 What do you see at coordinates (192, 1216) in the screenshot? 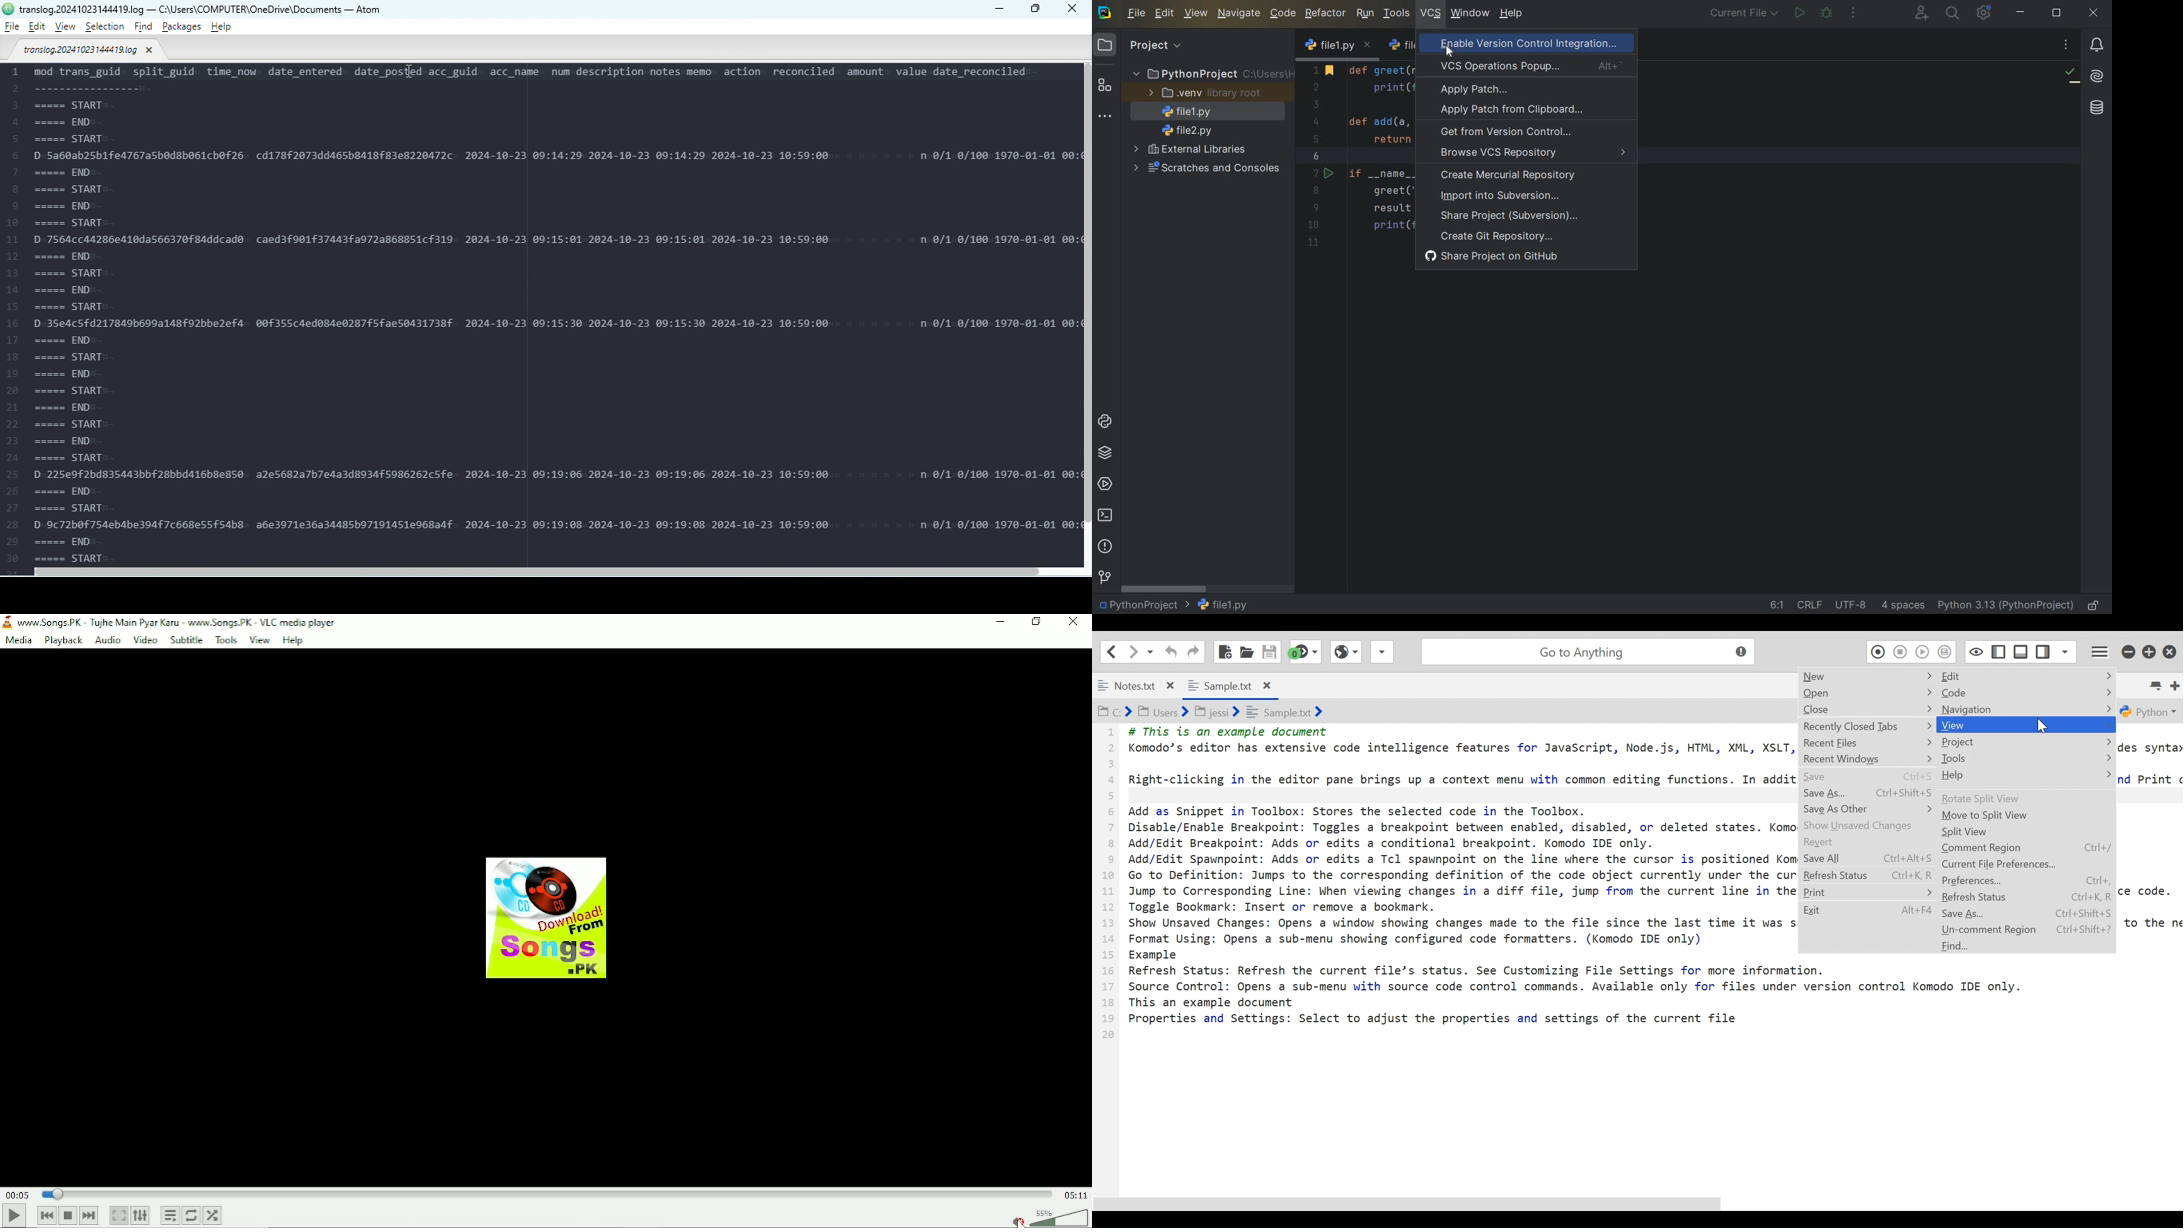
I see `Toggle between loop all, loop one  and no loop` at bounding box center [192, 1216].